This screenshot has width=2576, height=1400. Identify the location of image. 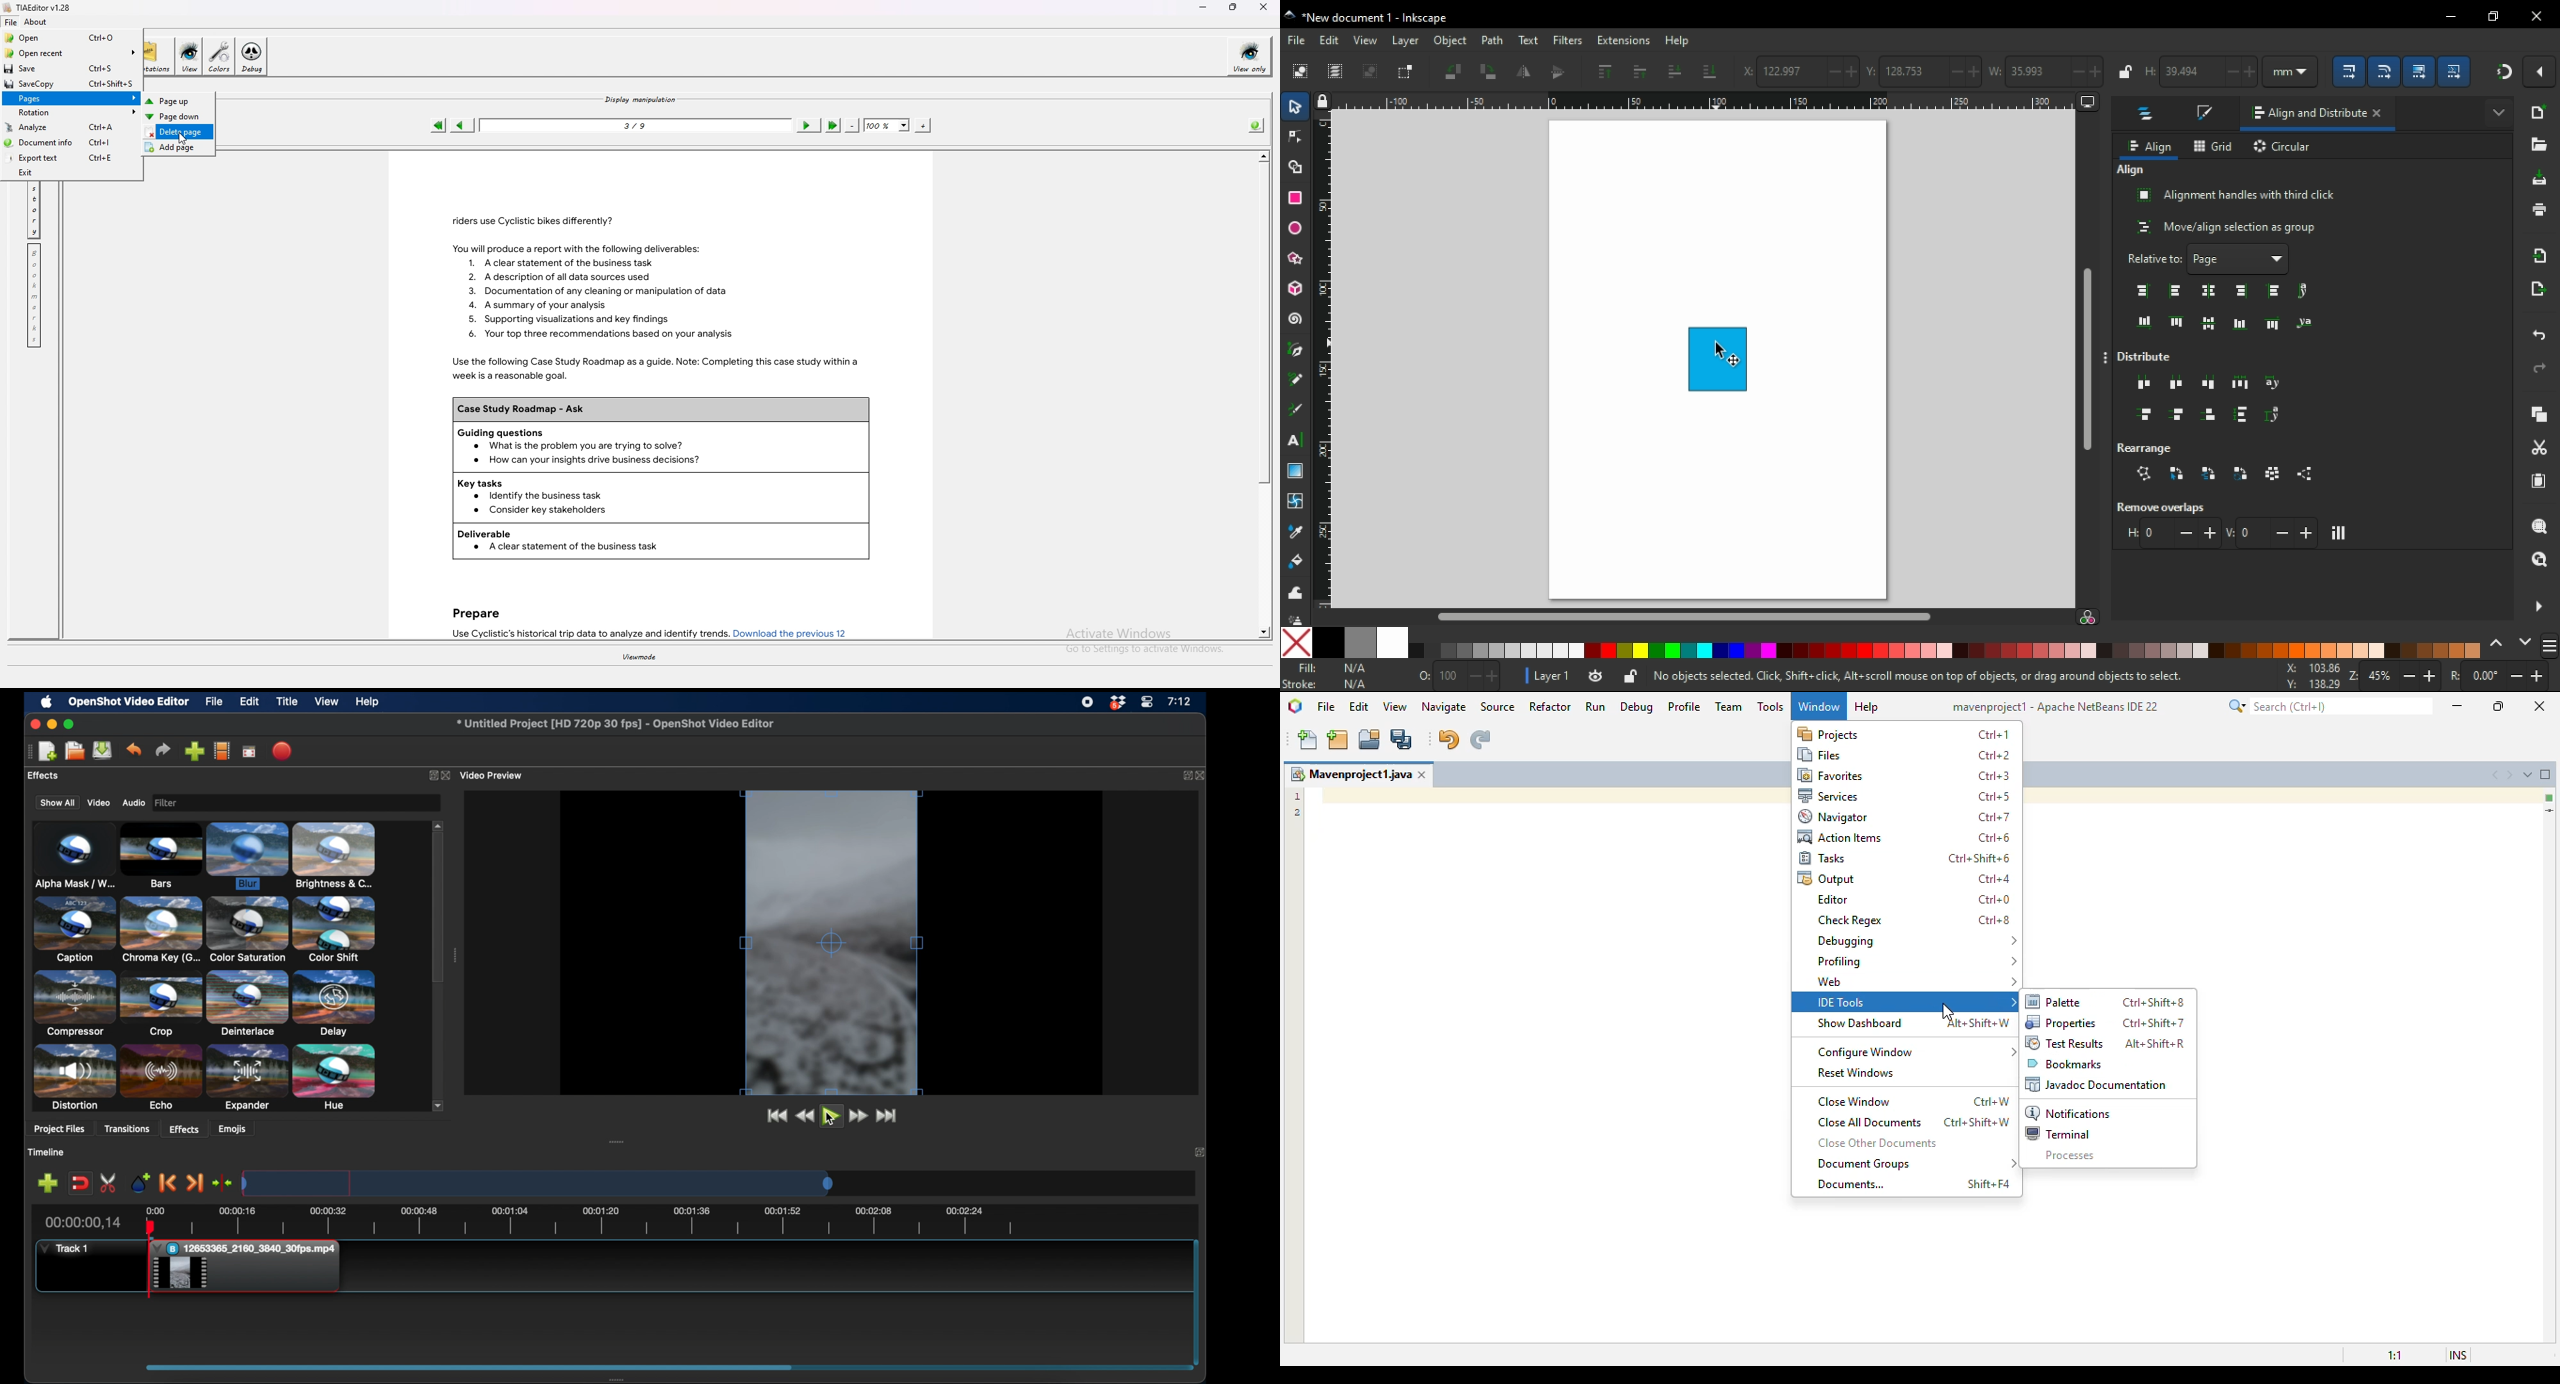
(169, 803).